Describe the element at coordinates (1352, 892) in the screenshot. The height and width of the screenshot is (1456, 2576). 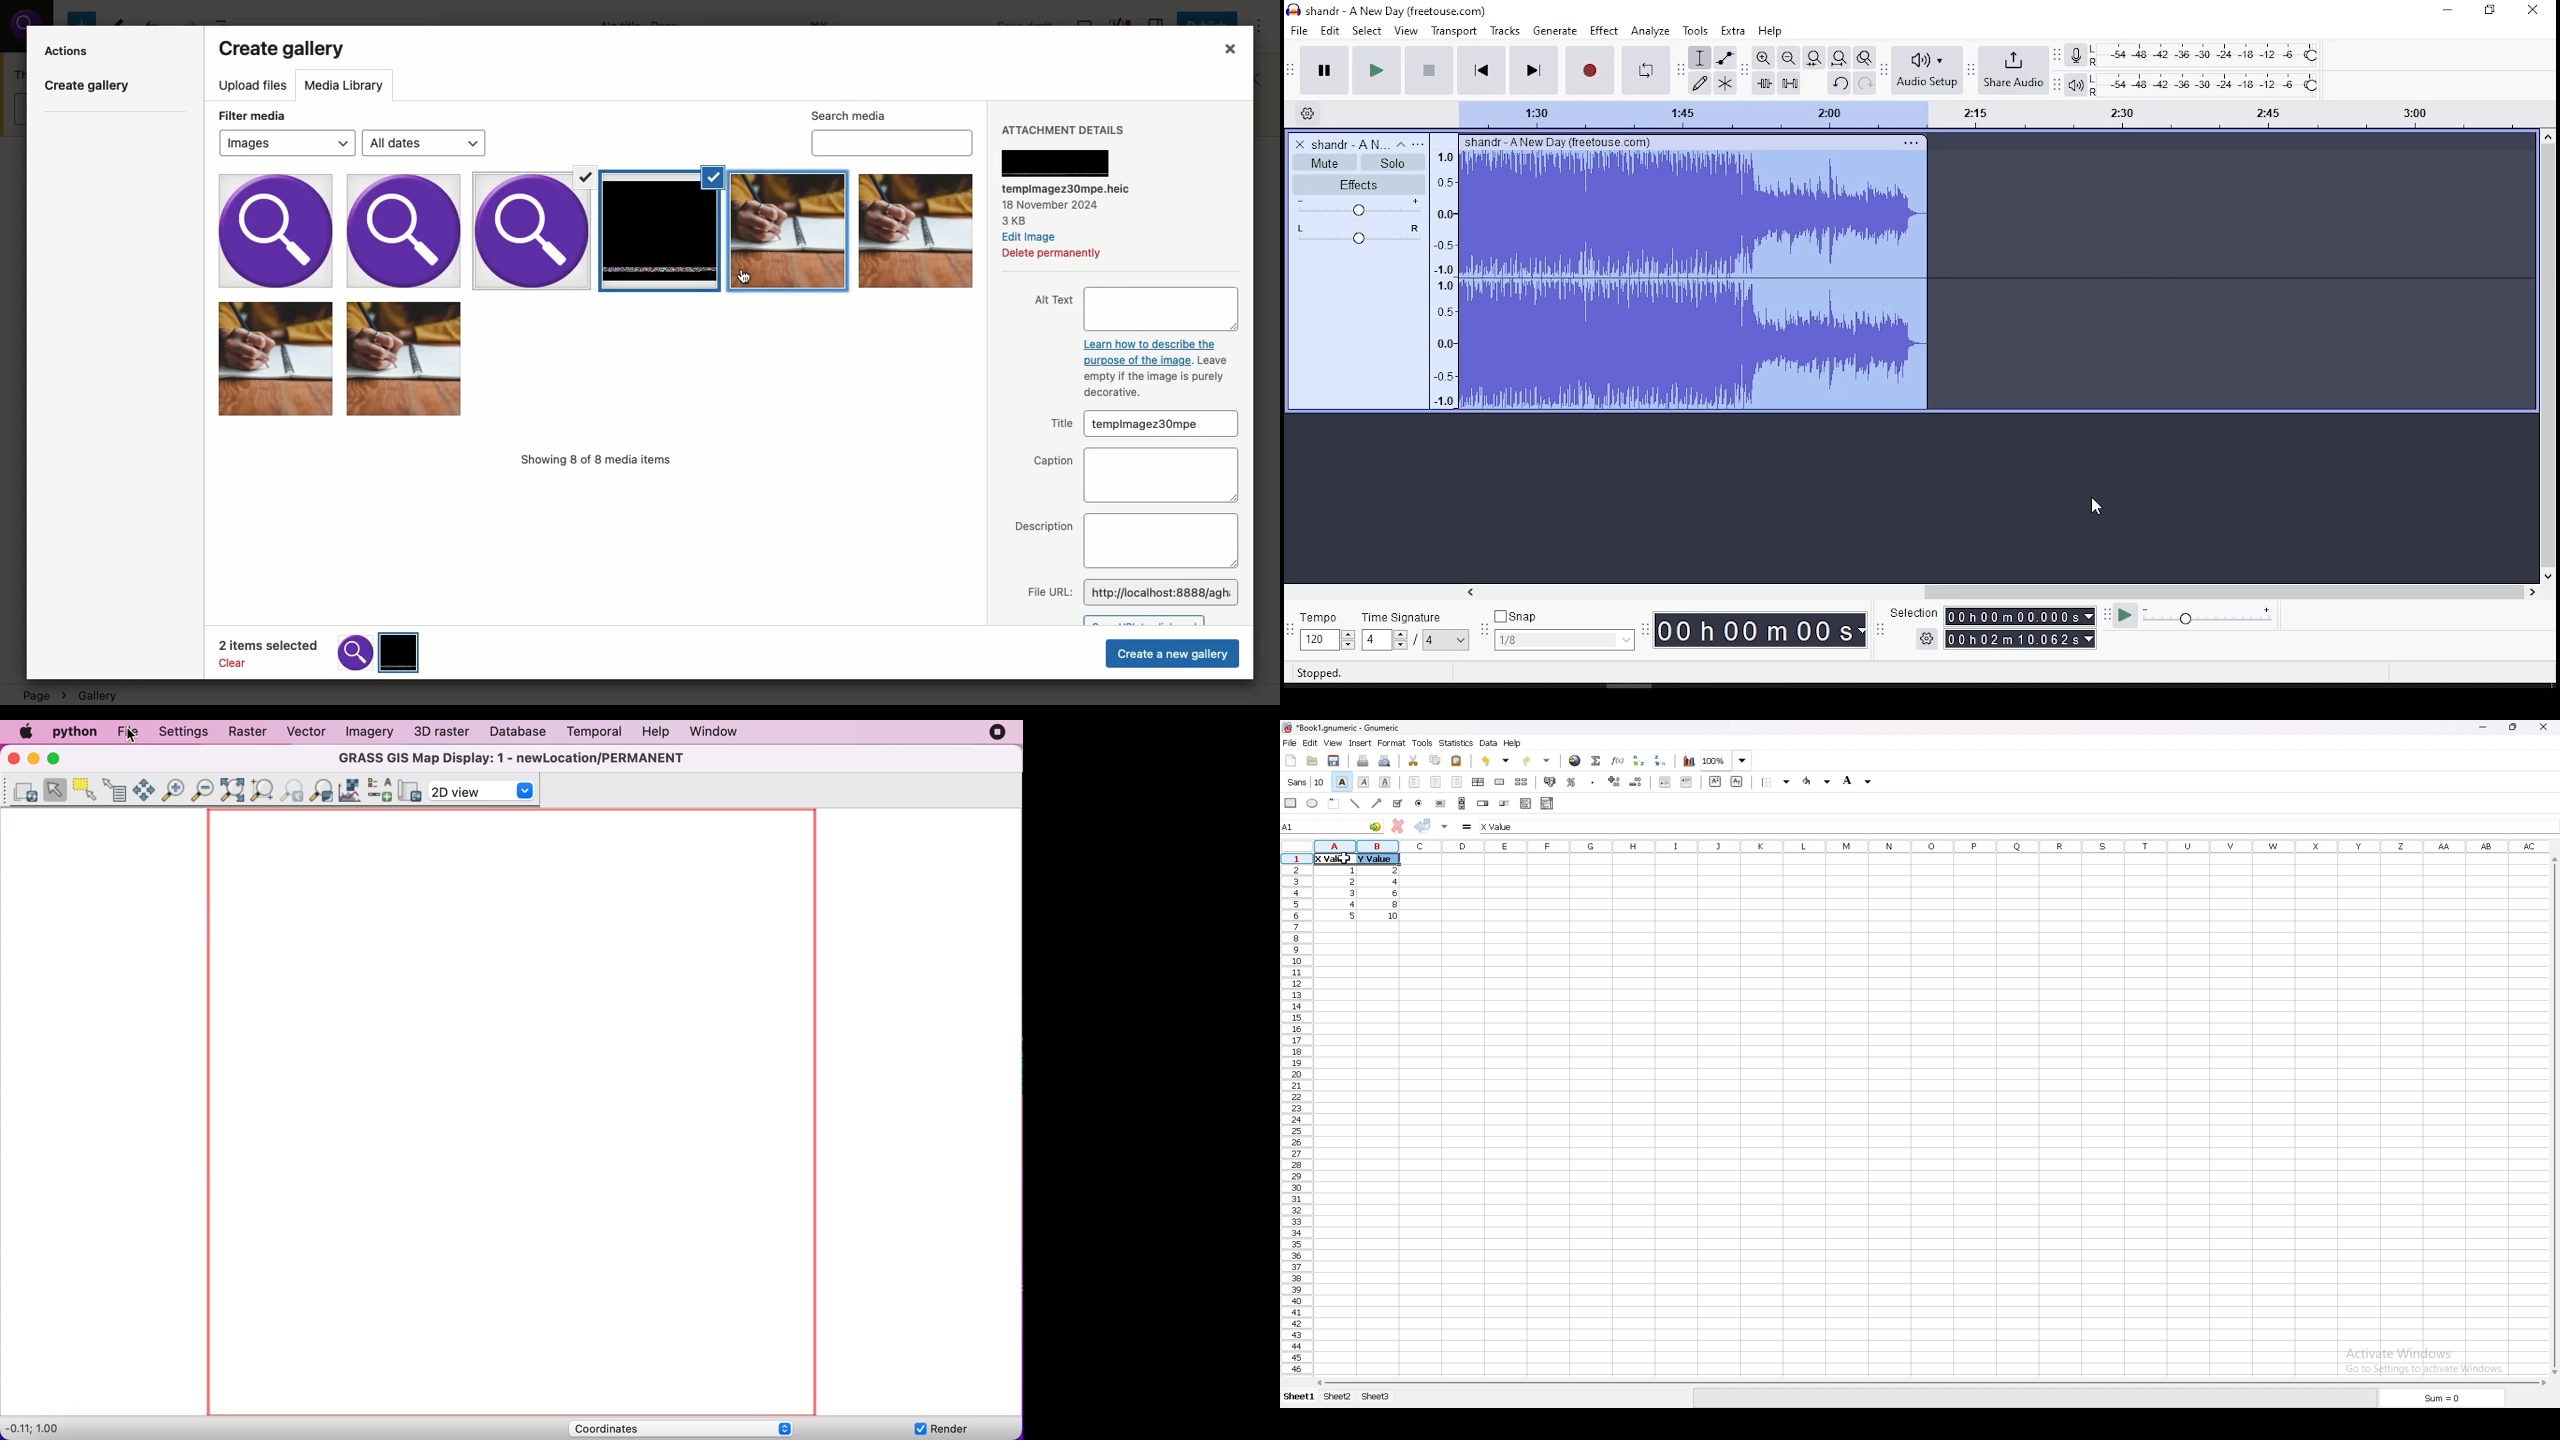
I see `value` at that location.